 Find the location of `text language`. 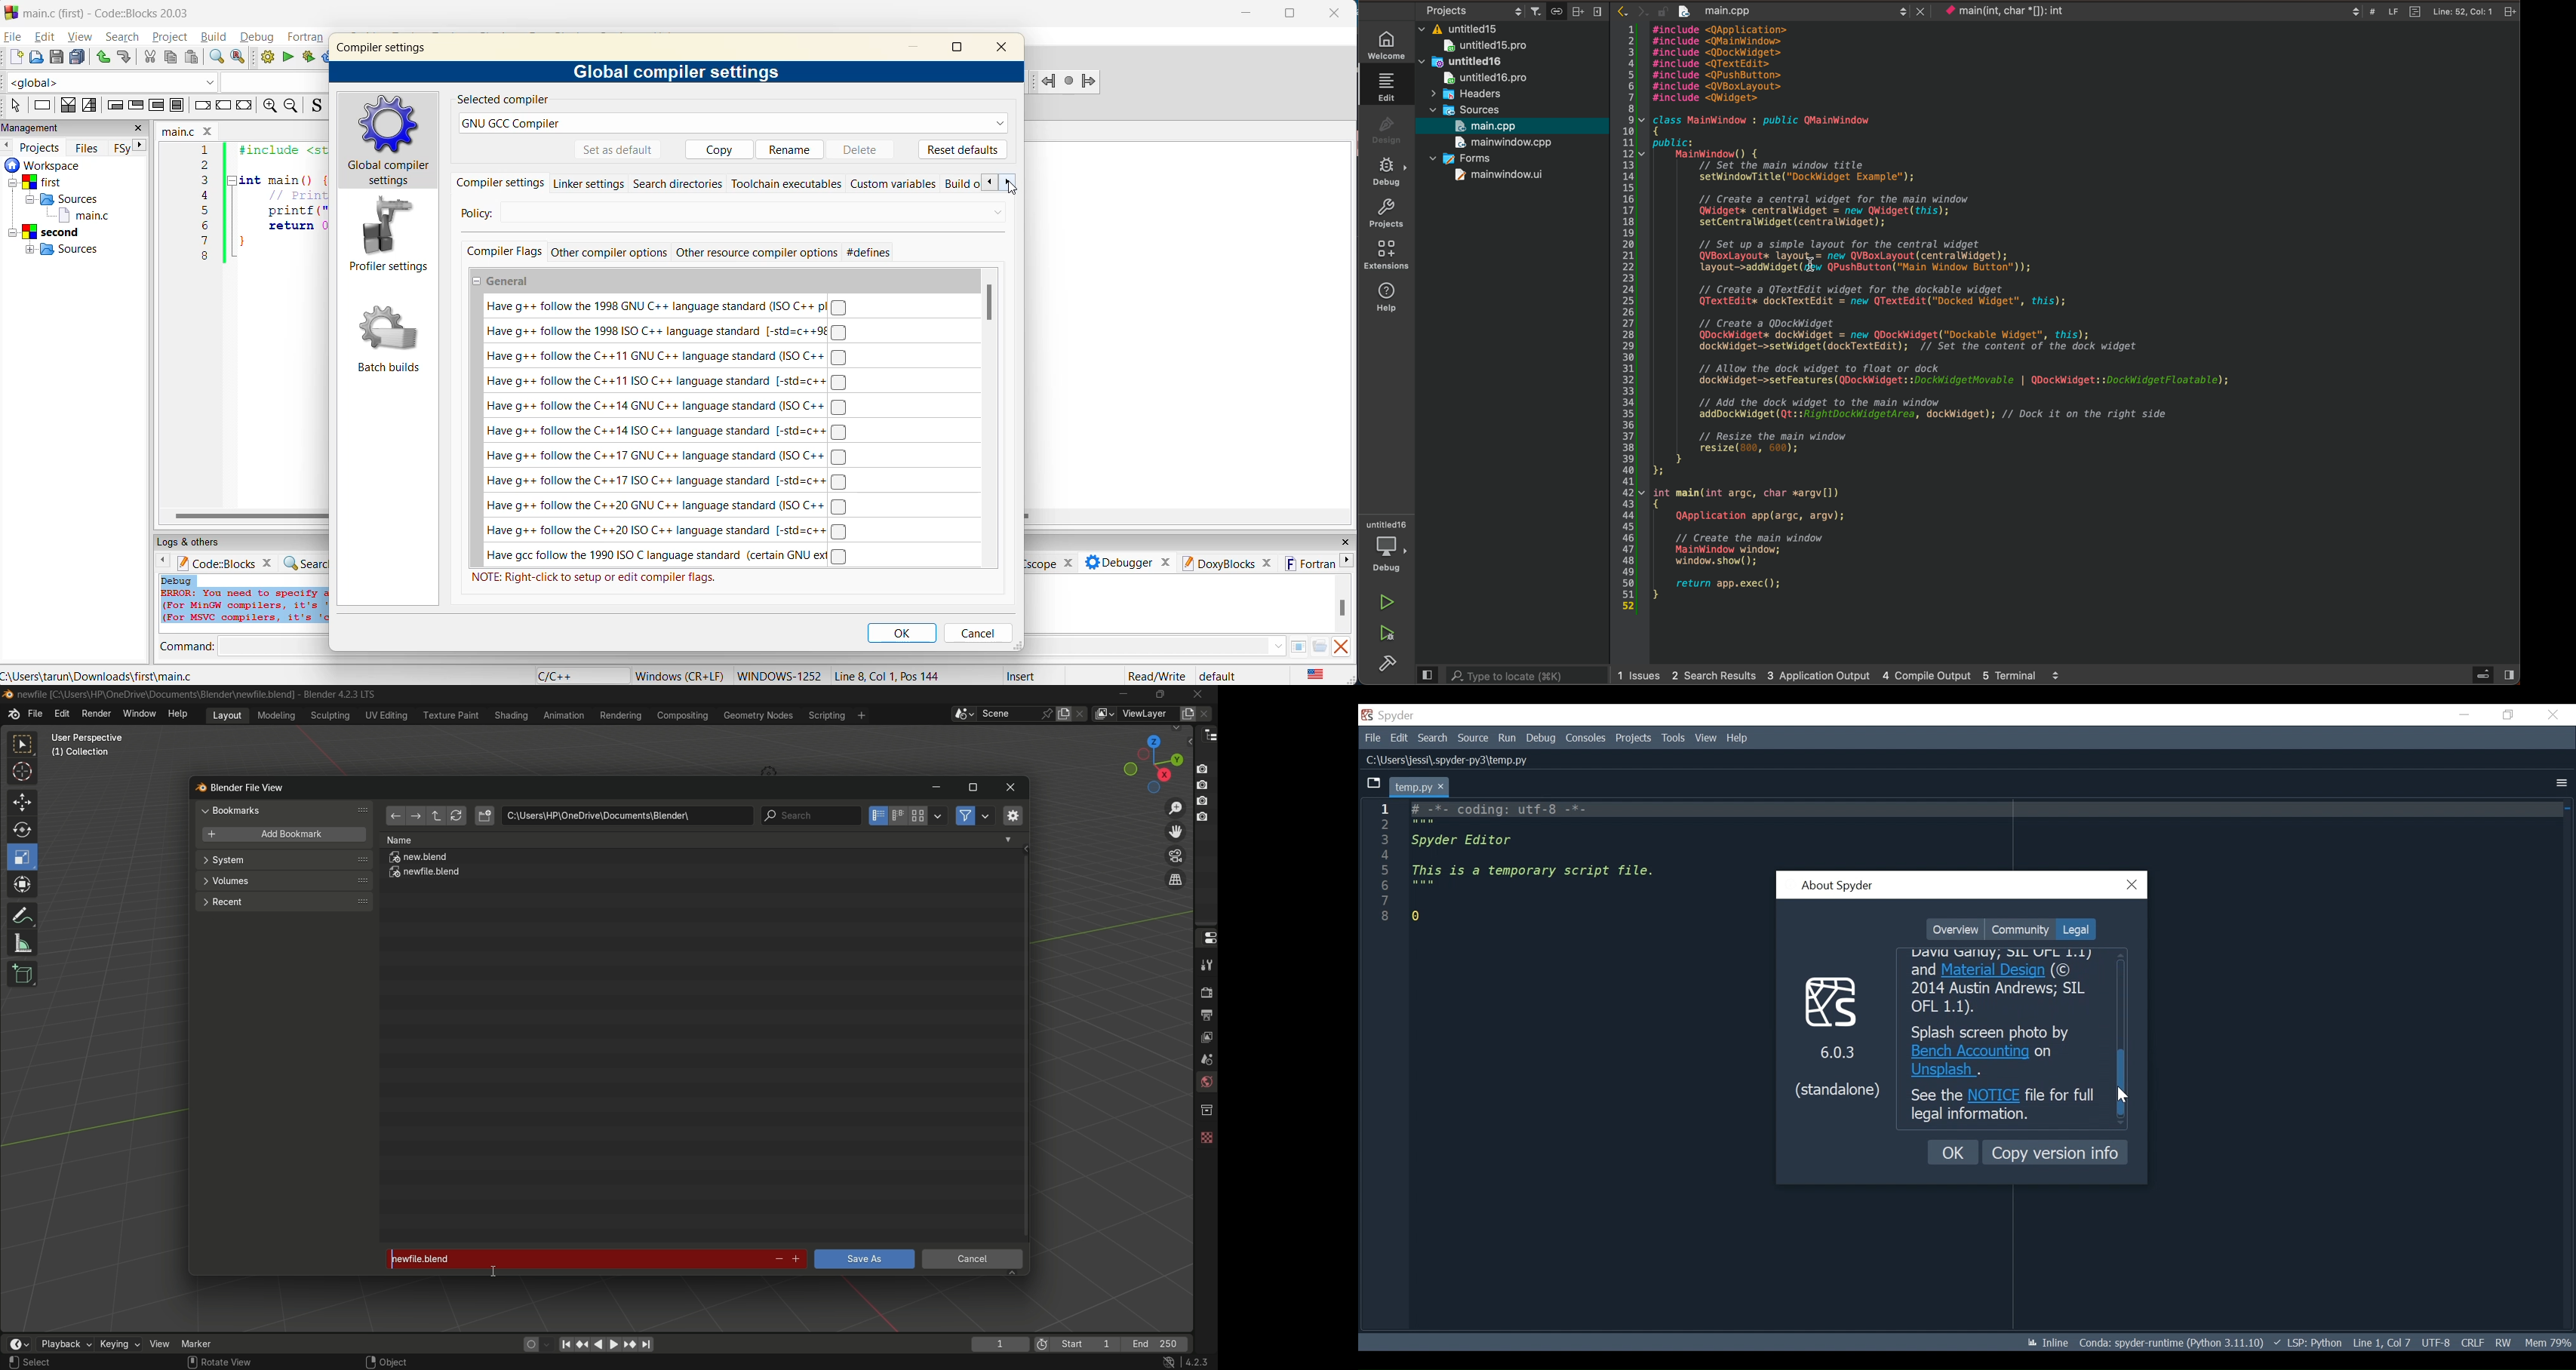

text language is located at coordinates (1318, 676).